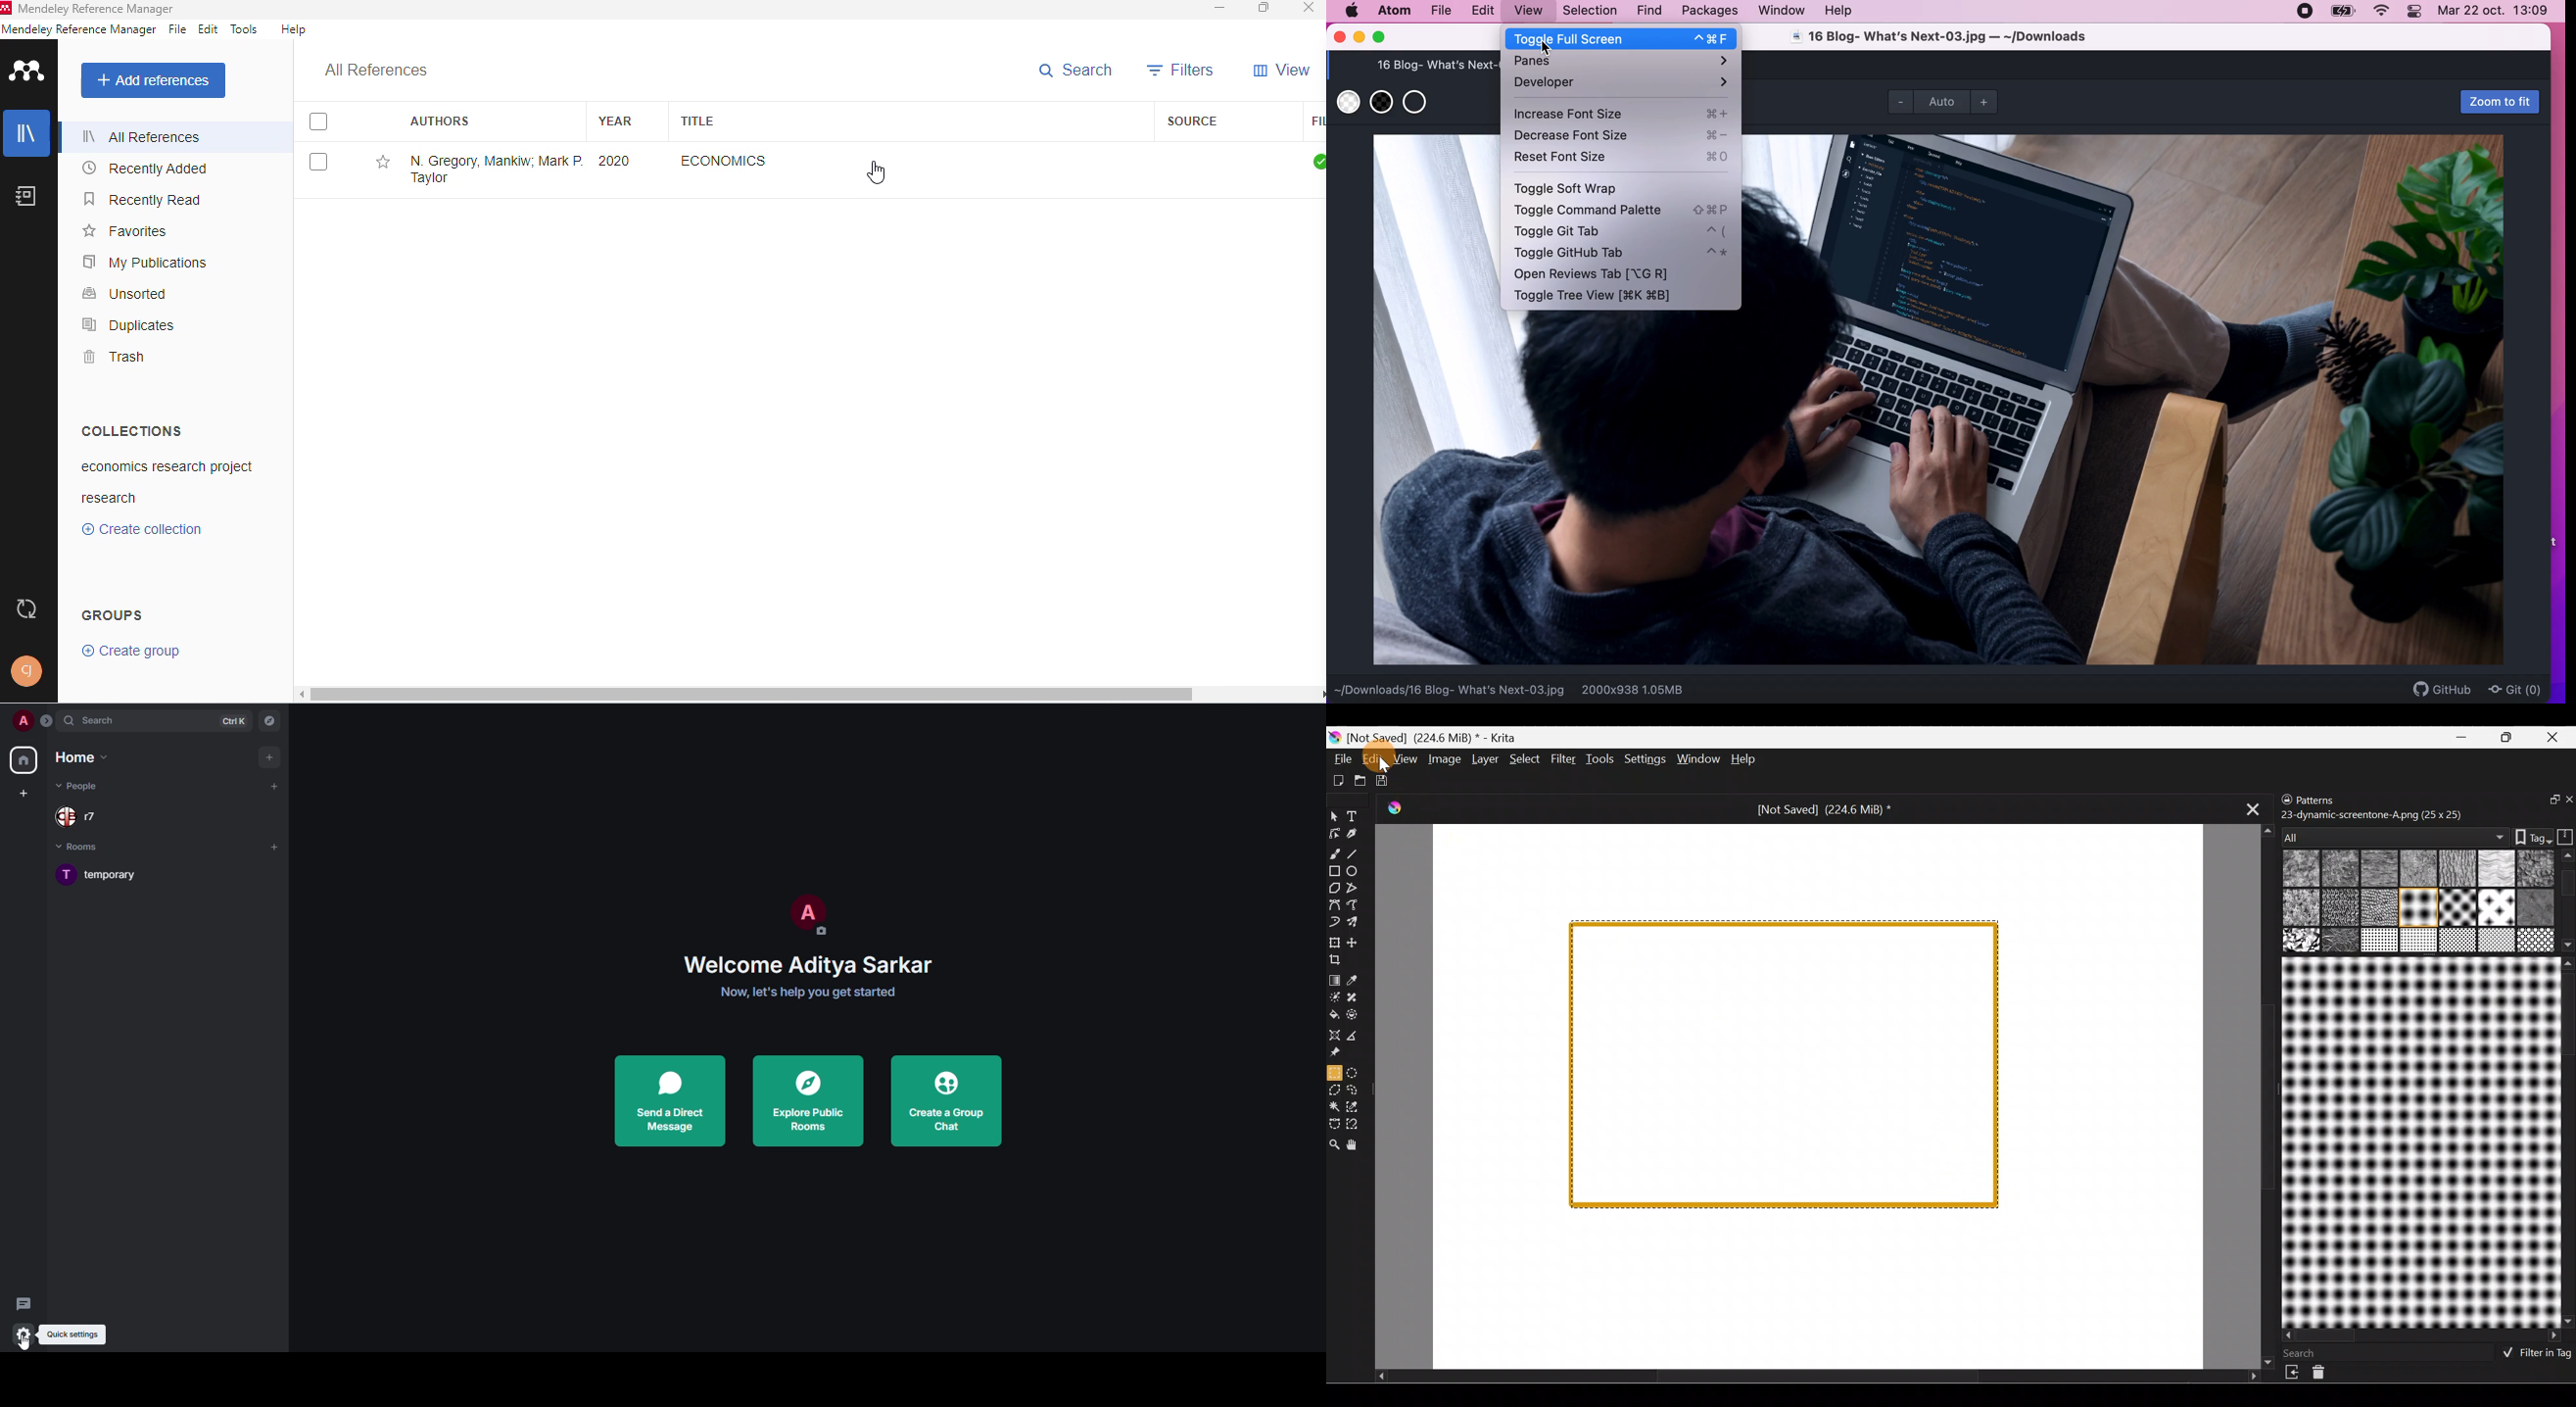 This screenshot has height=1428, width=2576. I want to click on toggle full screen, so click(1622, 40).